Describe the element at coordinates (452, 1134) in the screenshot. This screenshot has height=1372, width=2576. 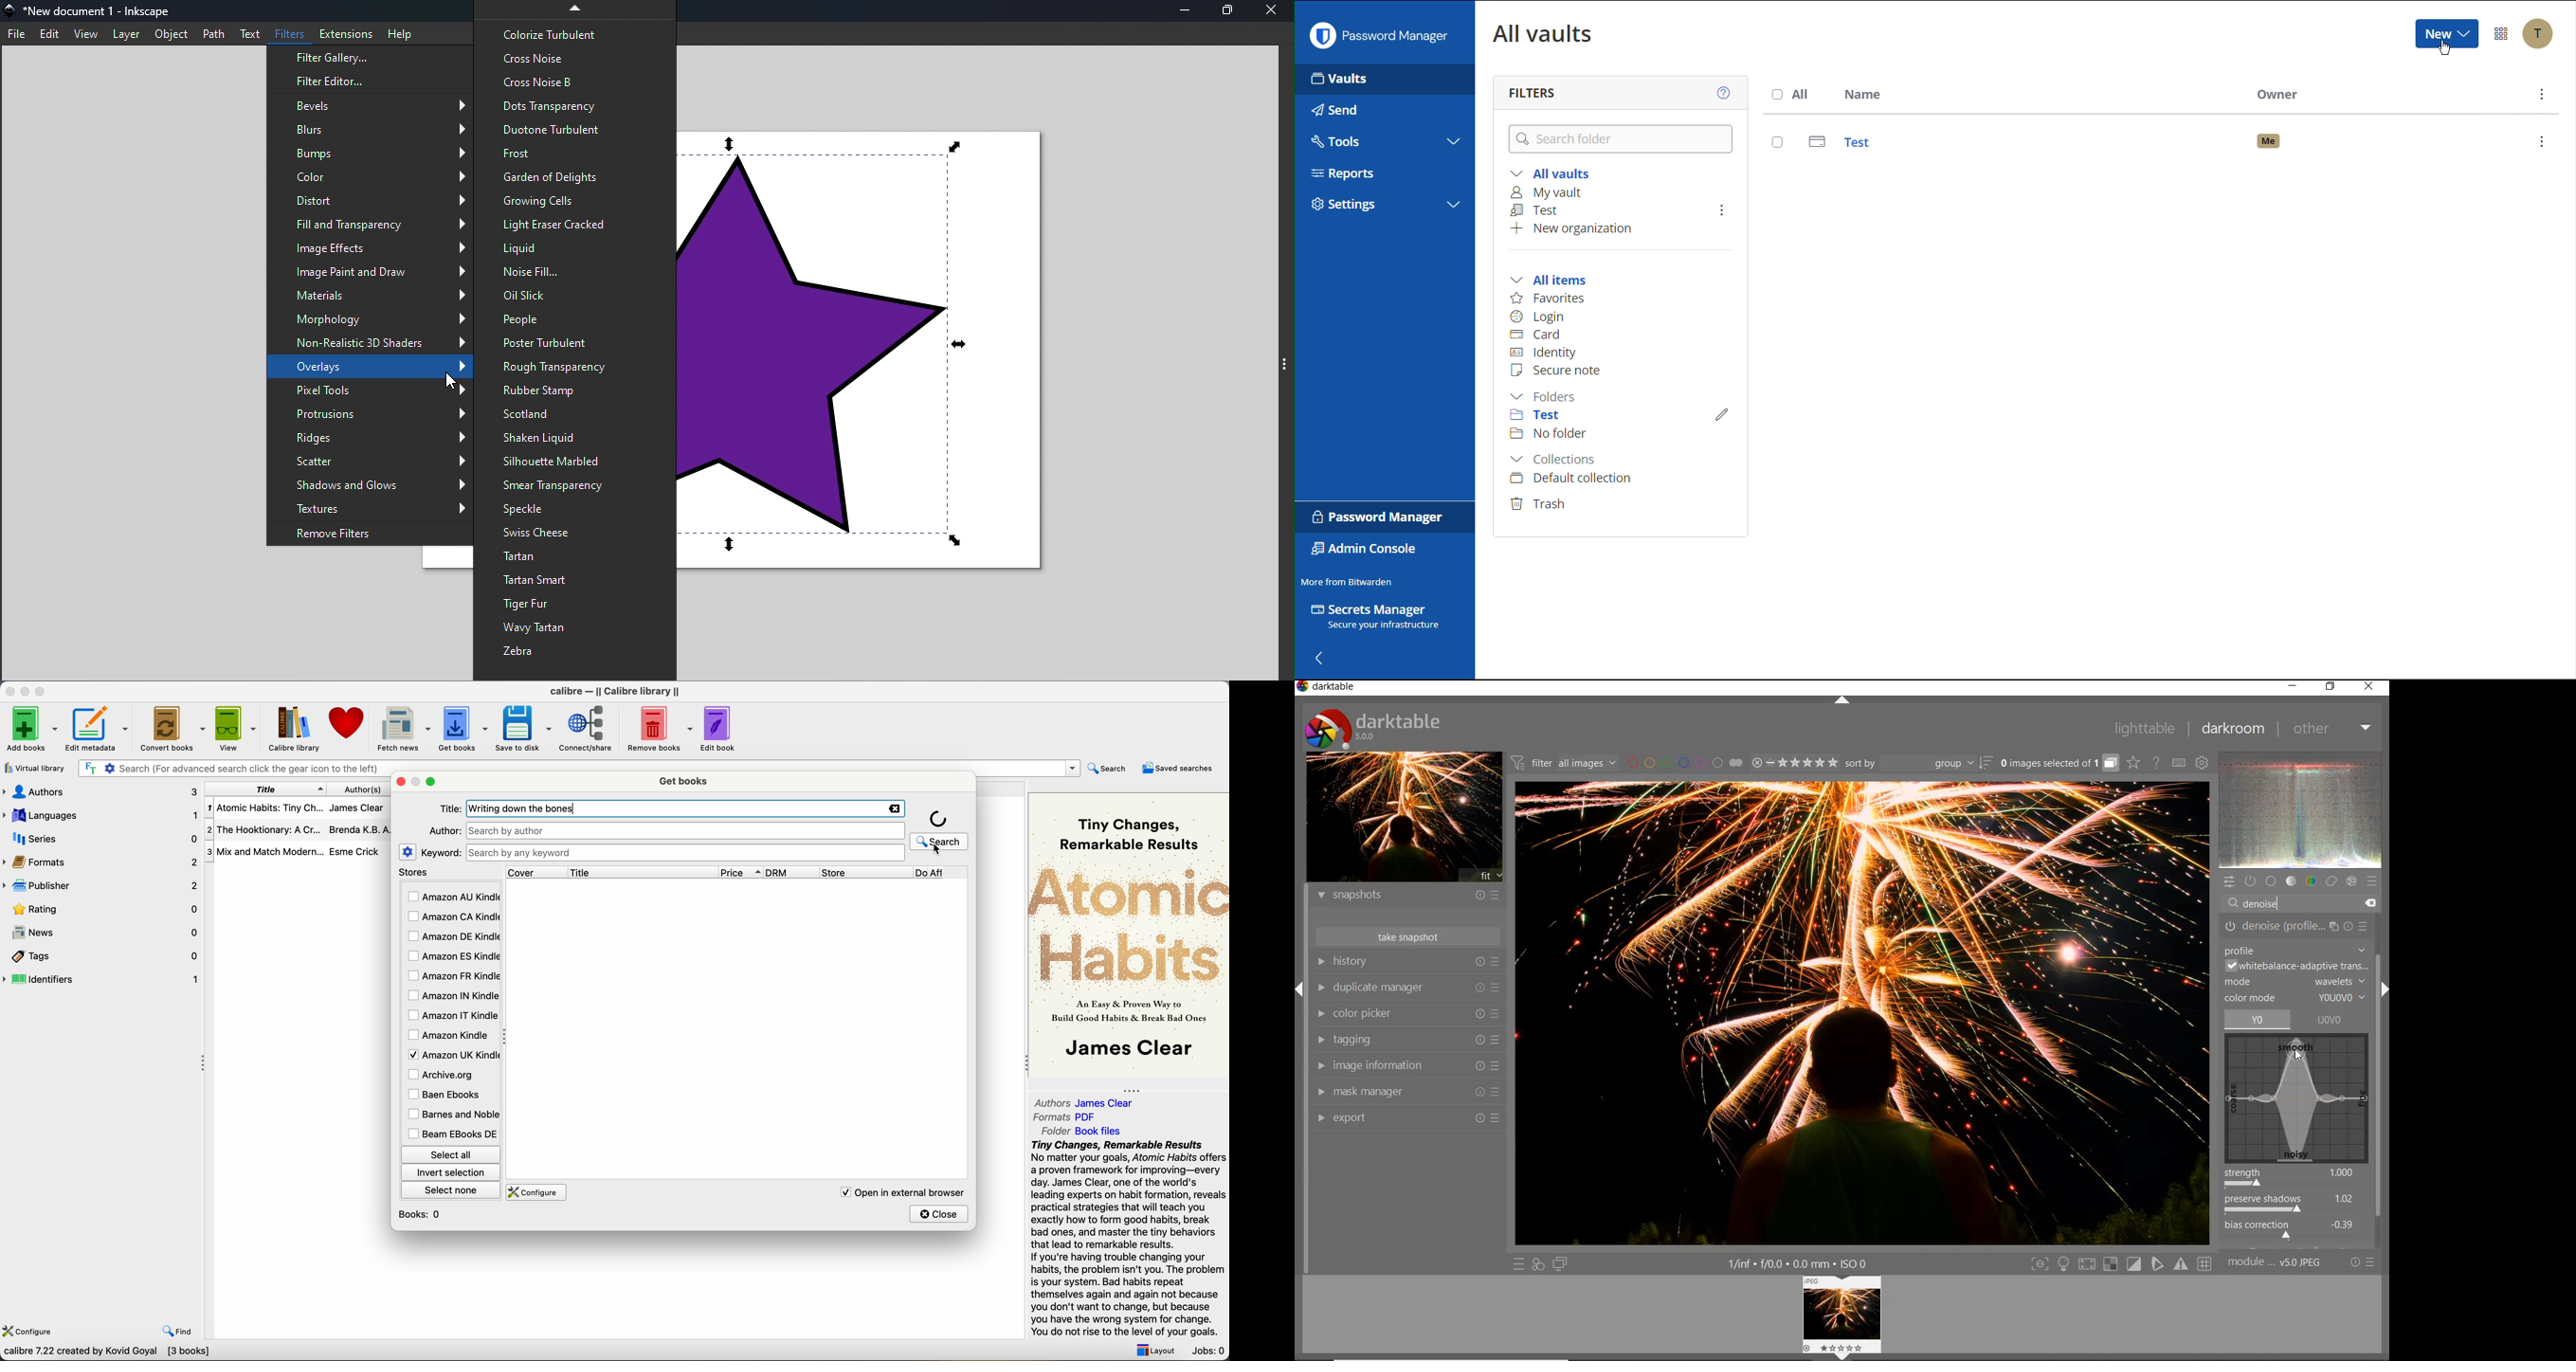
I see `beam ebooks DE` at that location.